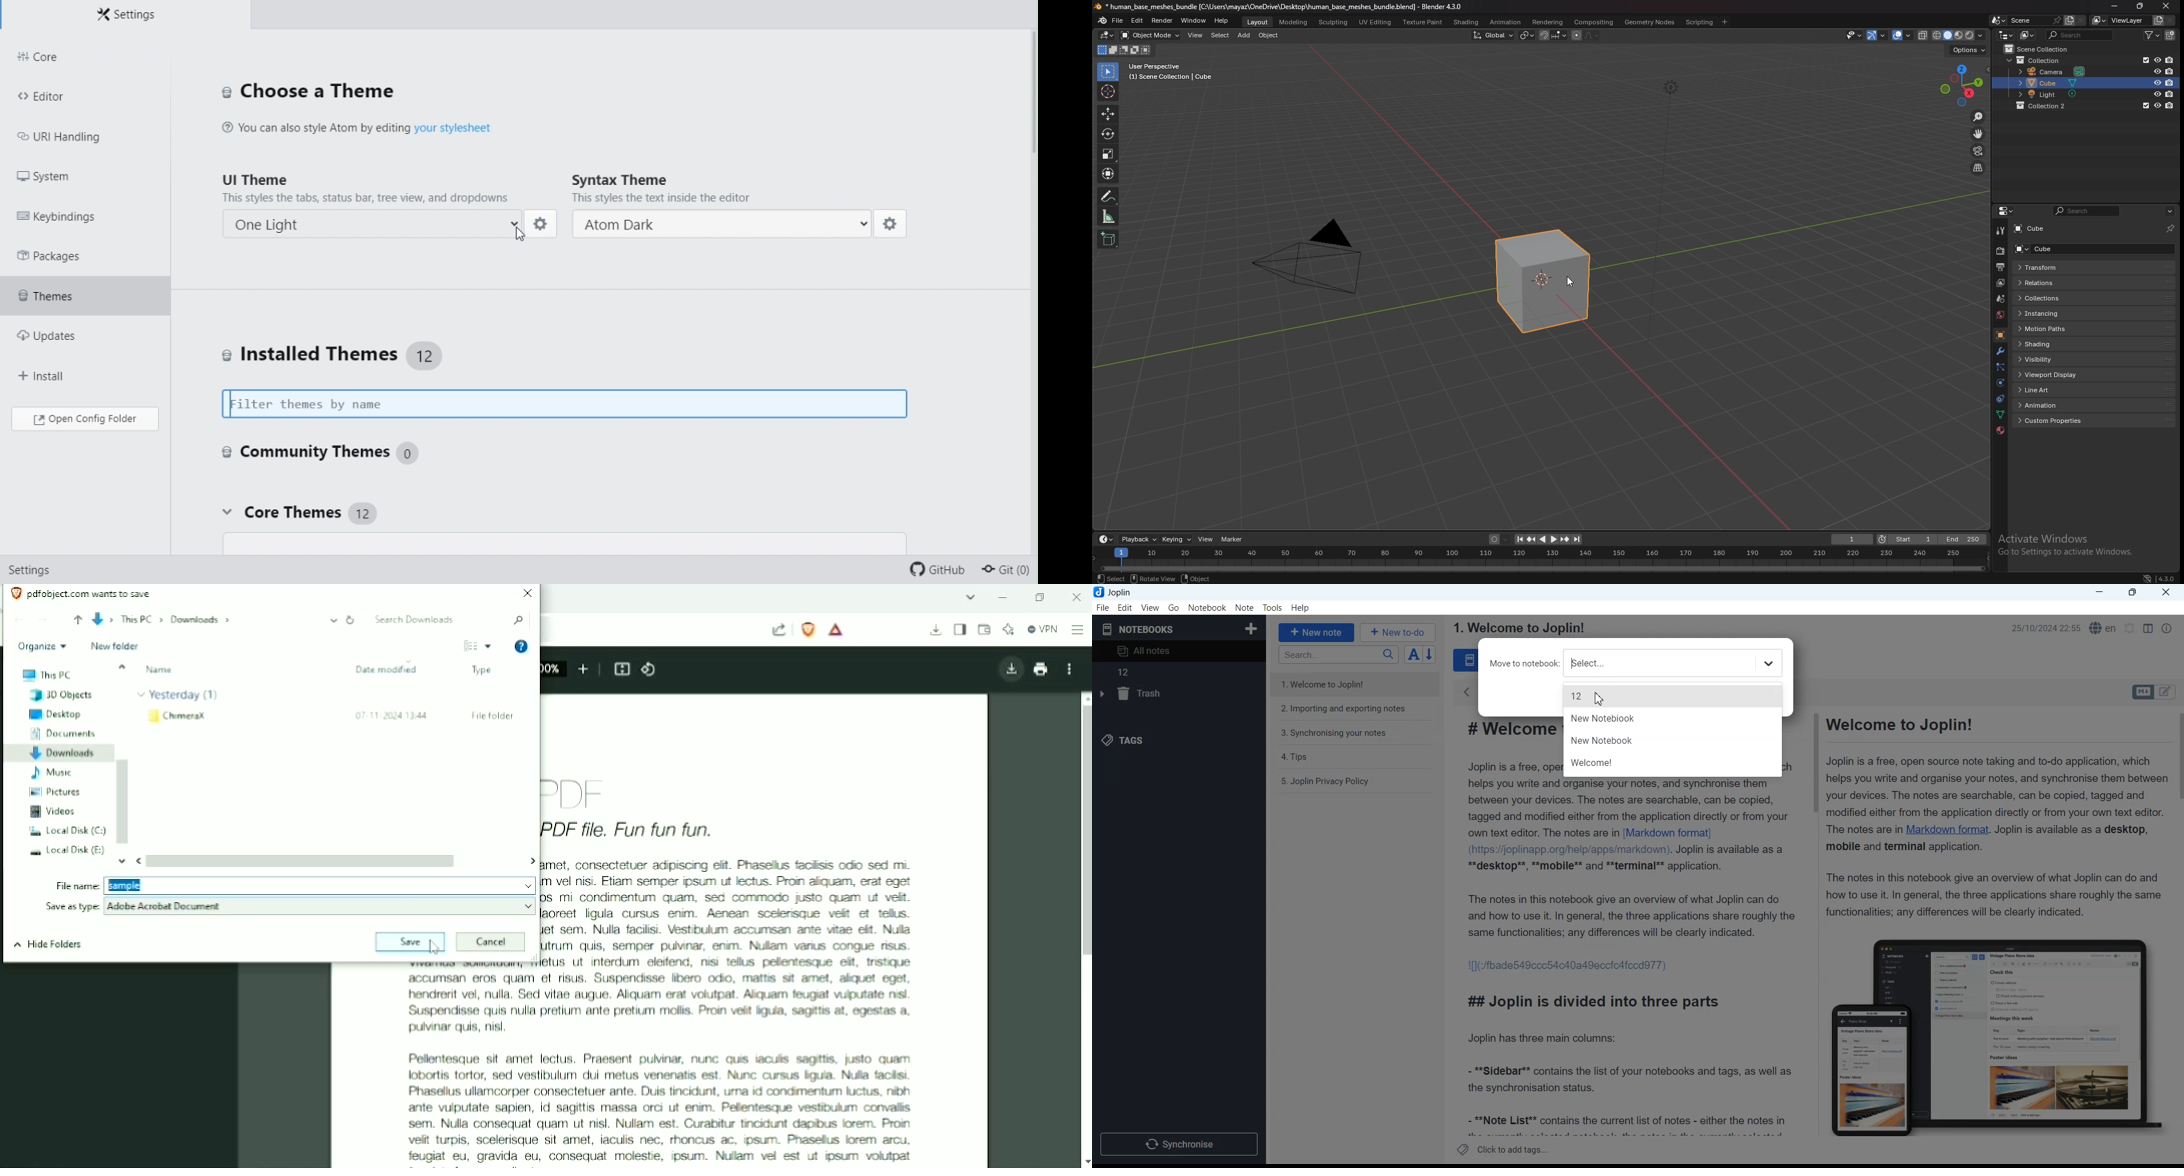  Describe the element at coordinates (1724, 22) in the screenshot. I see `add workspace` at that location.